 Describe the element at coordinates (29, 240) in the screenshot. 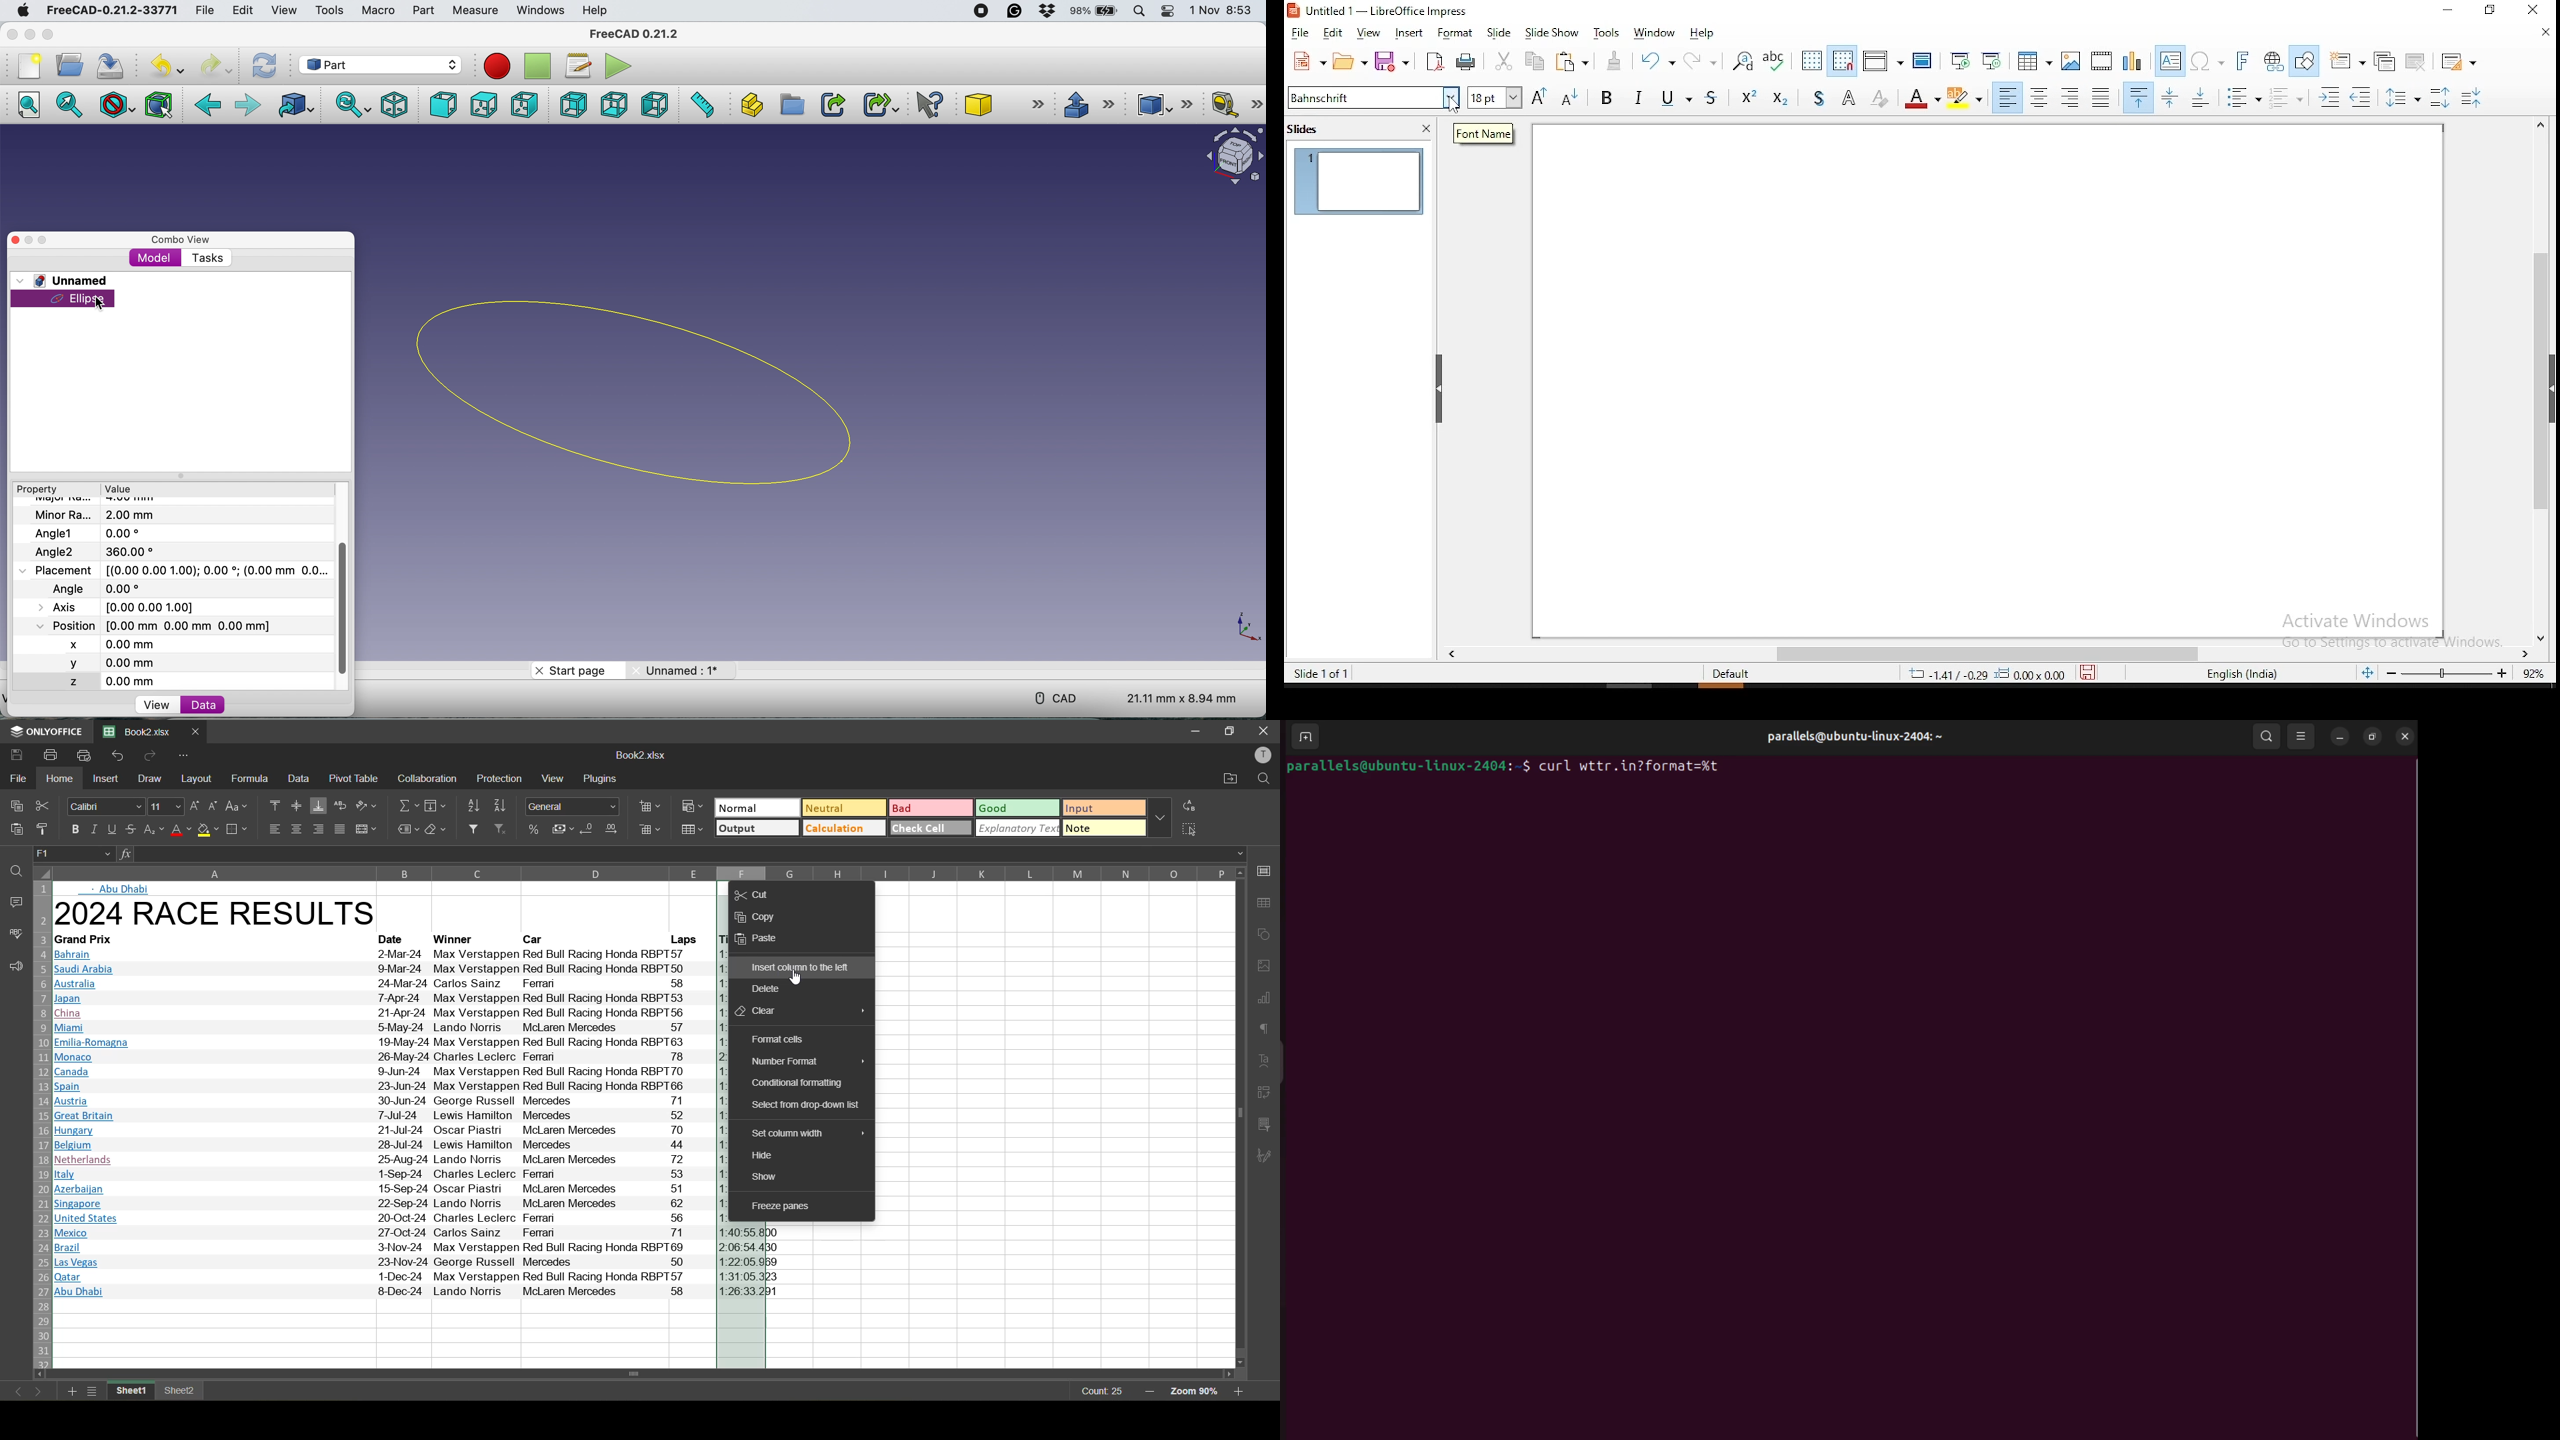

I see `minimise` at that location.